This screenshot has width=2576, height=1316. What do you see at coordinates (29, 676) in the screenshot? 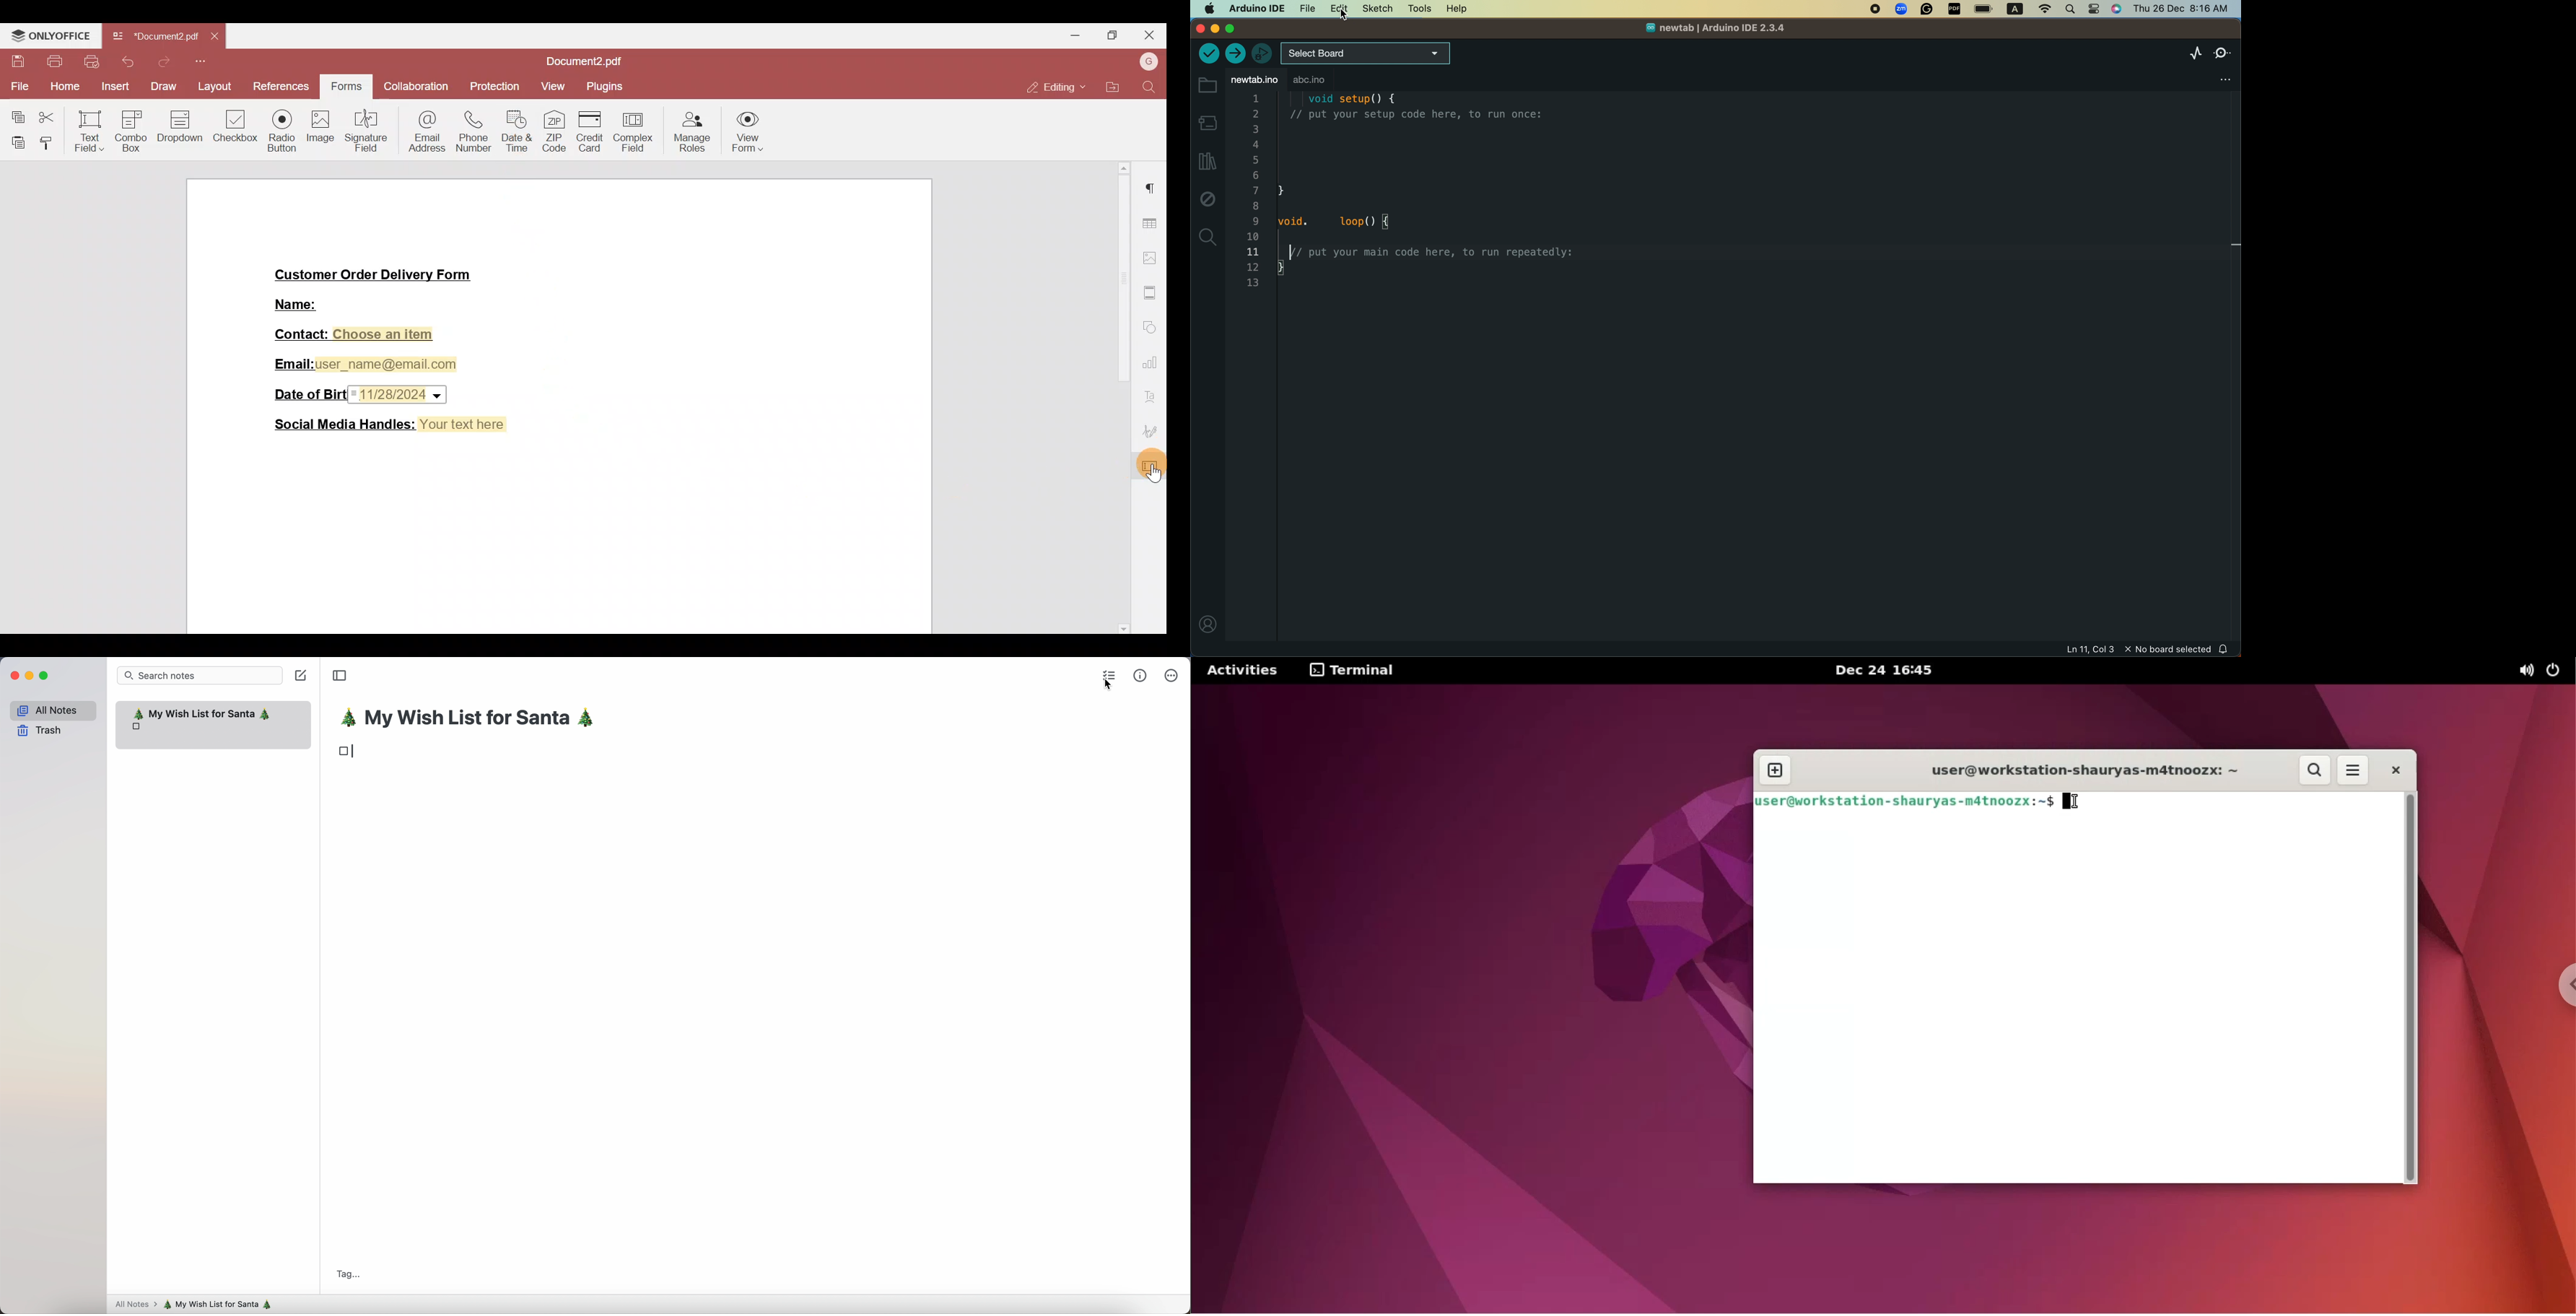
I see `minimize Simplenote` at bounding box center [29, 676].